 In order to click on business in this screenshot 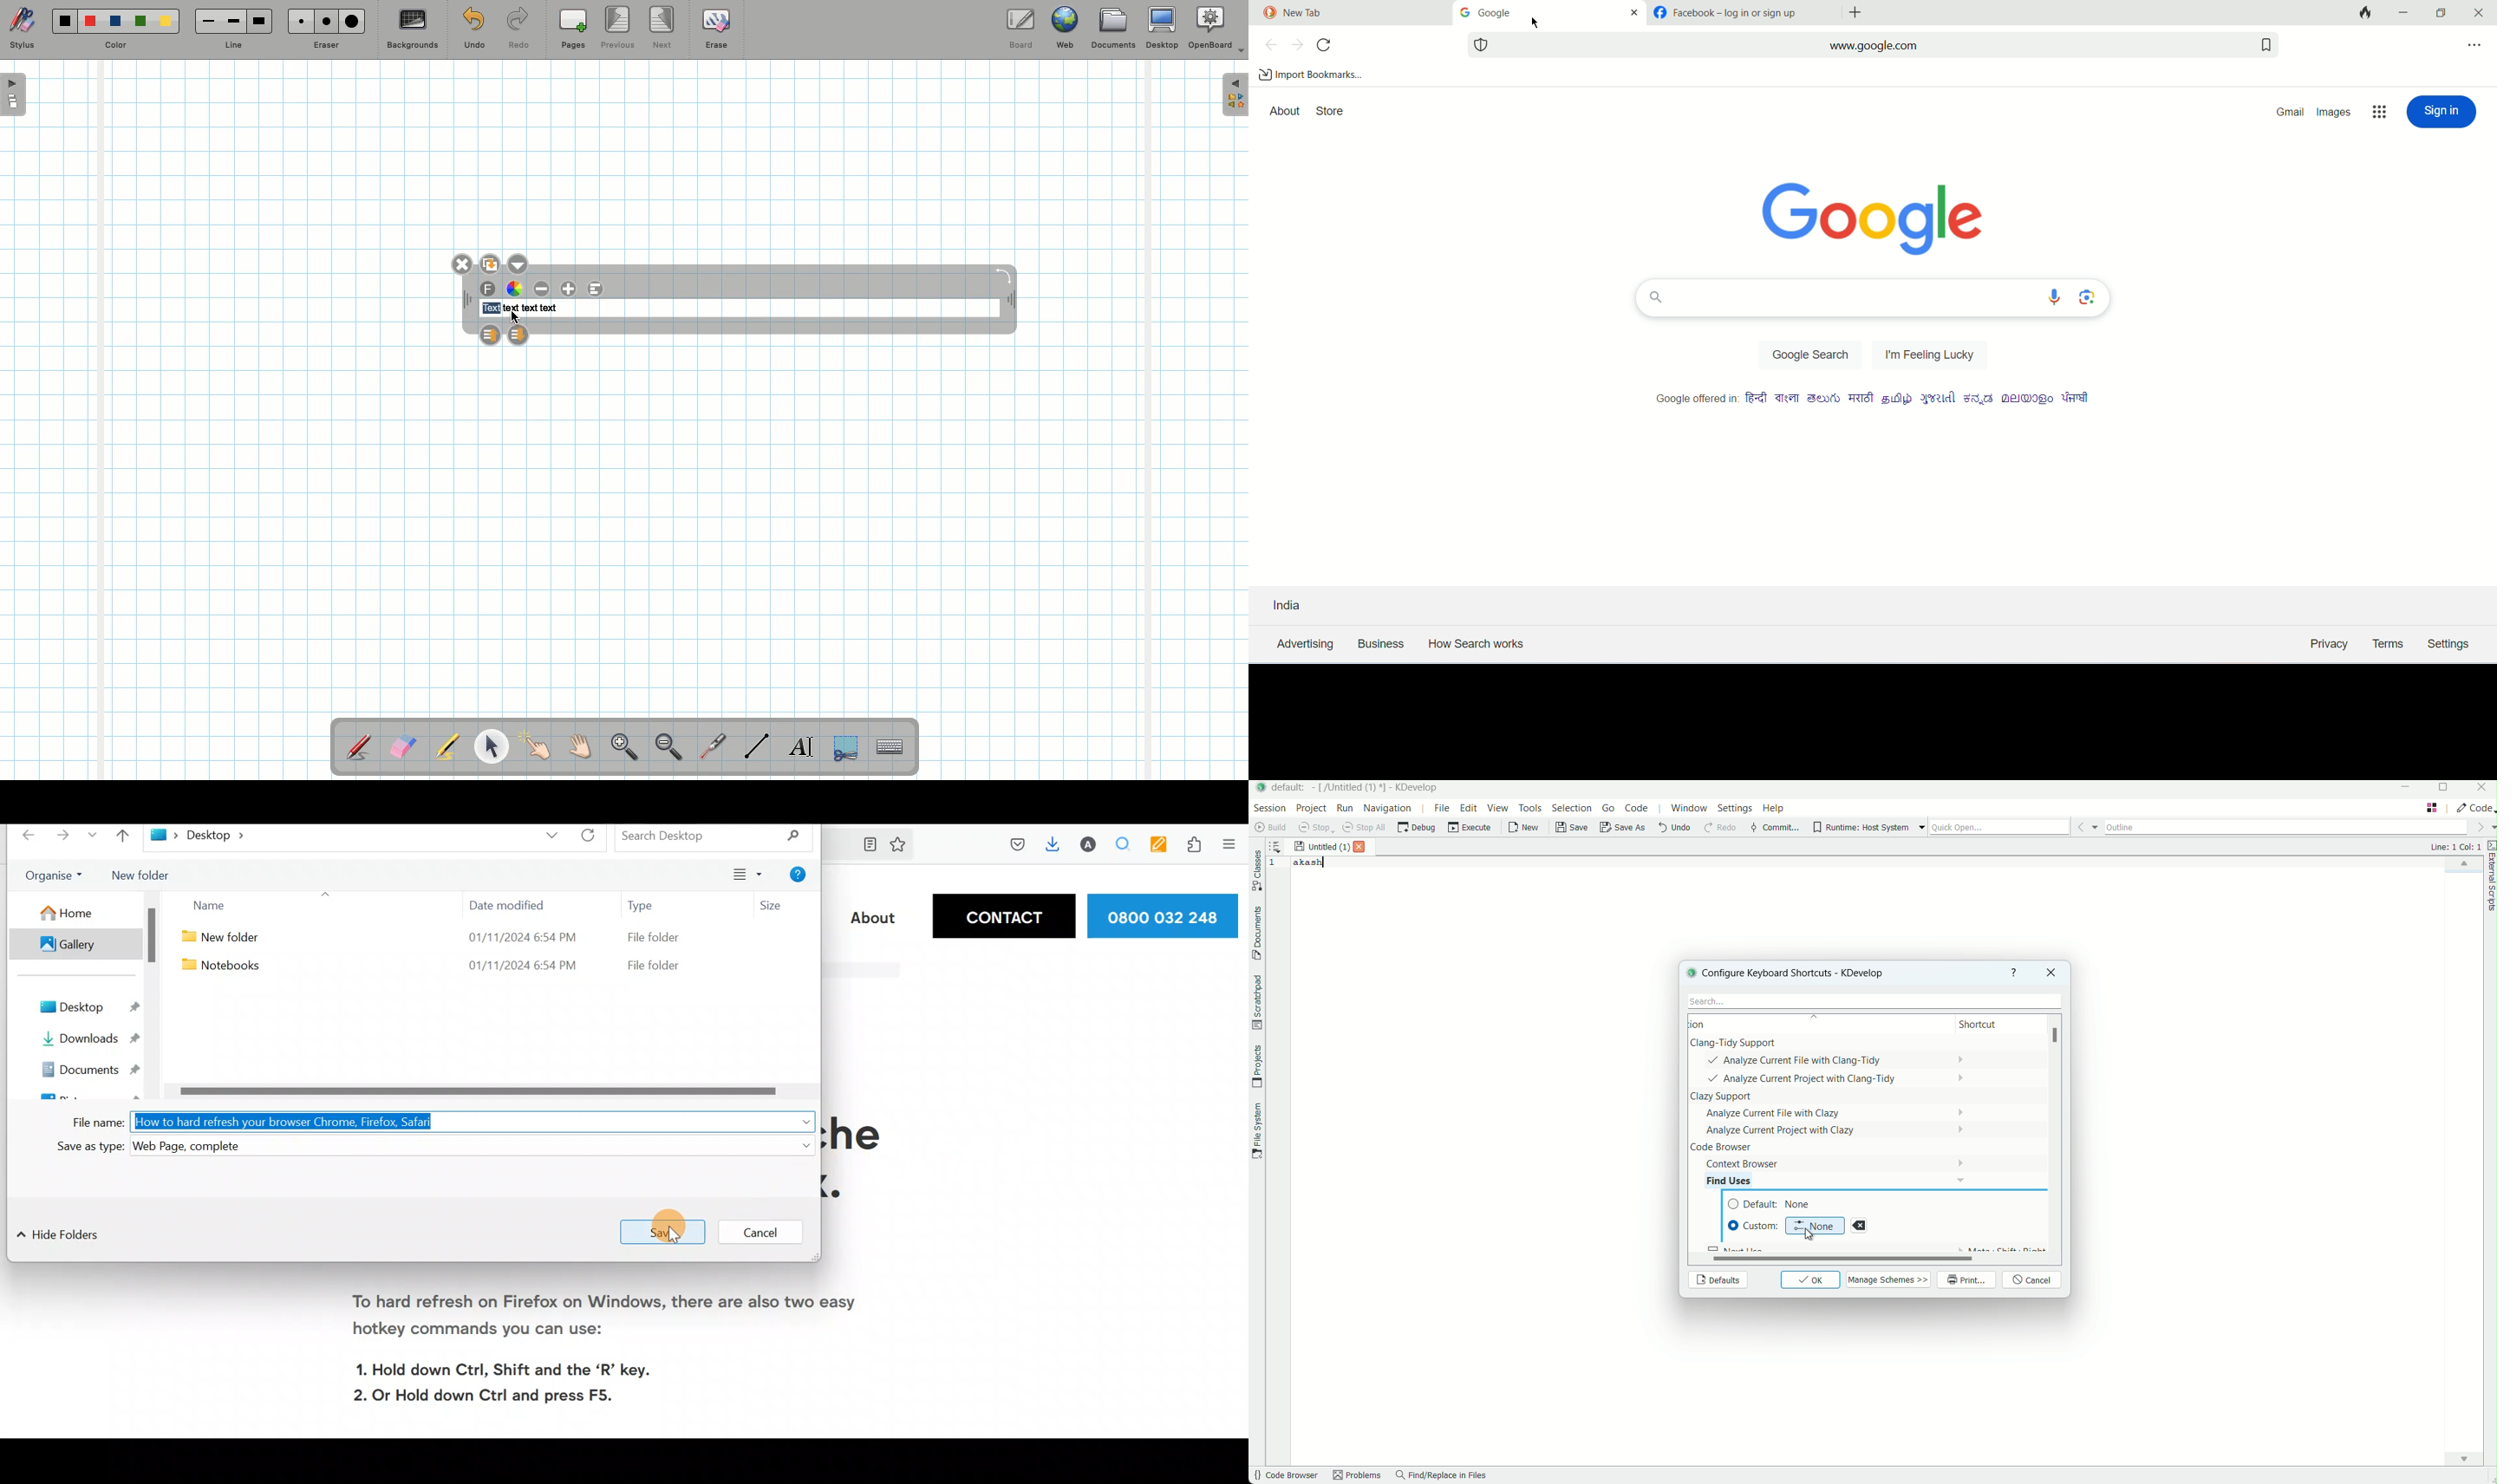, I will do `click(1379, 644)`.